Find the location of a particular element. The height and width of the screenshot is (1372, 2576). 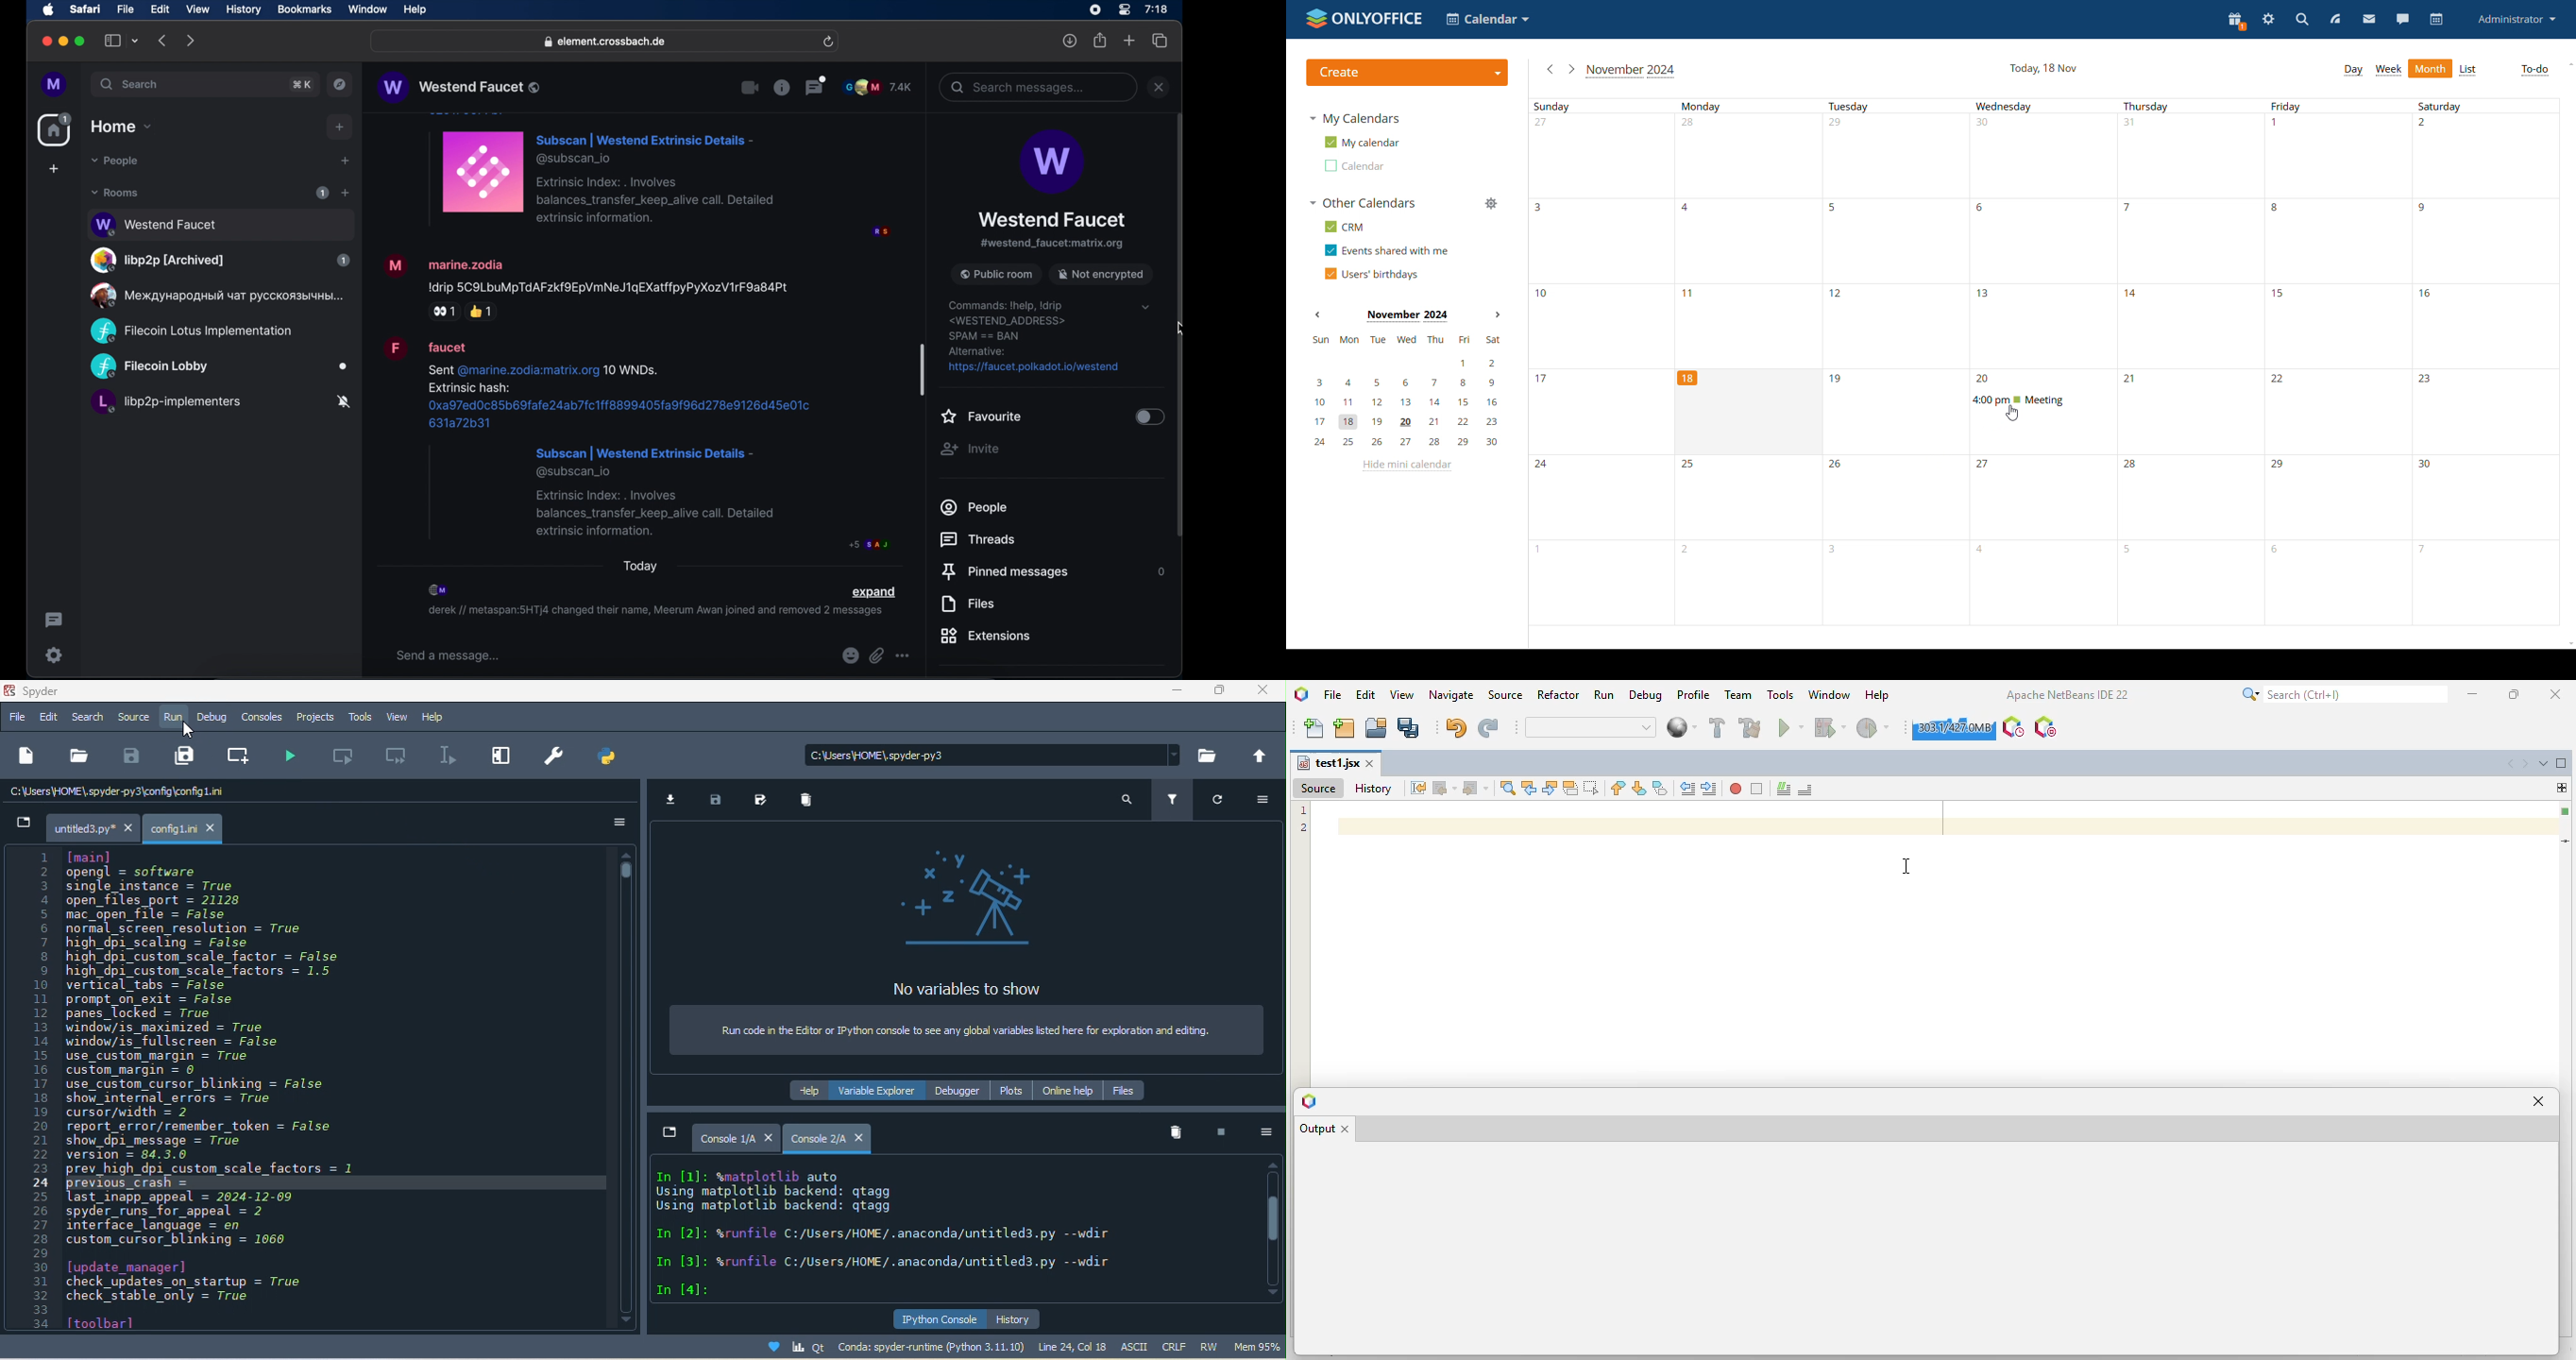

console 2/a is located at coordinates (827, 1138).